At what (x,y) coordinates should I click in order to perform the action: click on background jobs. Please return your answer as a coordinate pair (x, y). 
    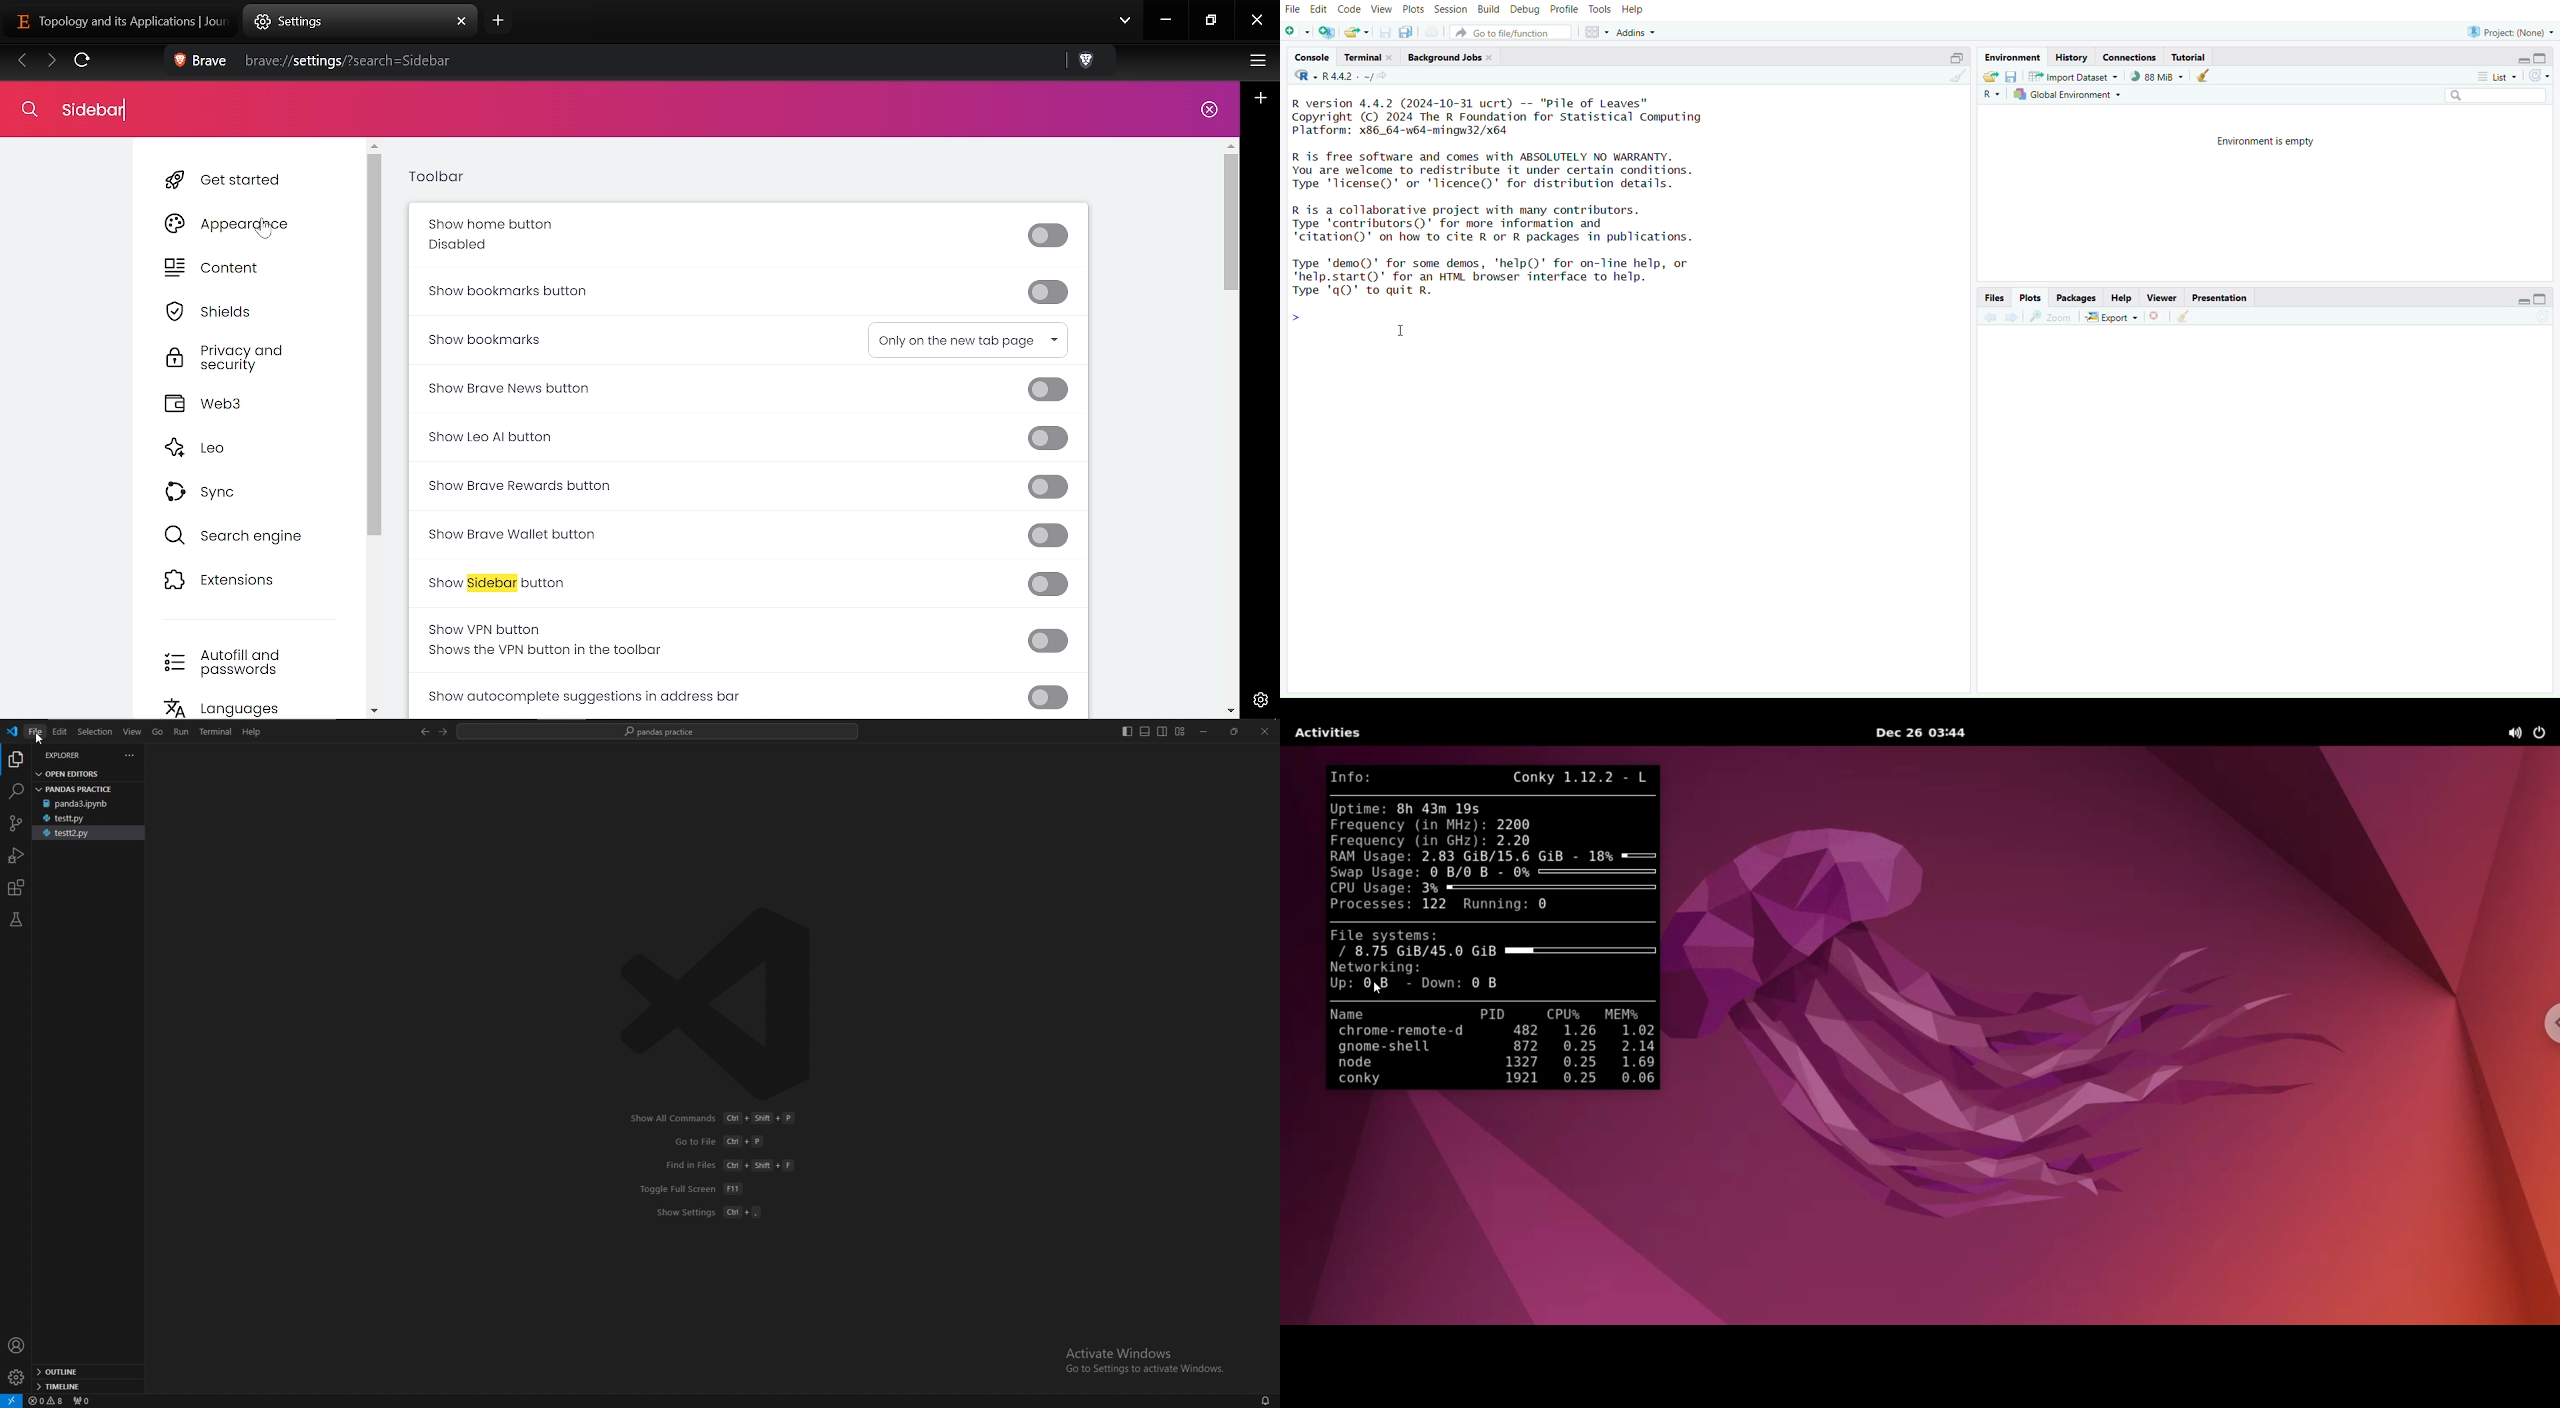
    Looking at the image, I should click on (1453, 57).